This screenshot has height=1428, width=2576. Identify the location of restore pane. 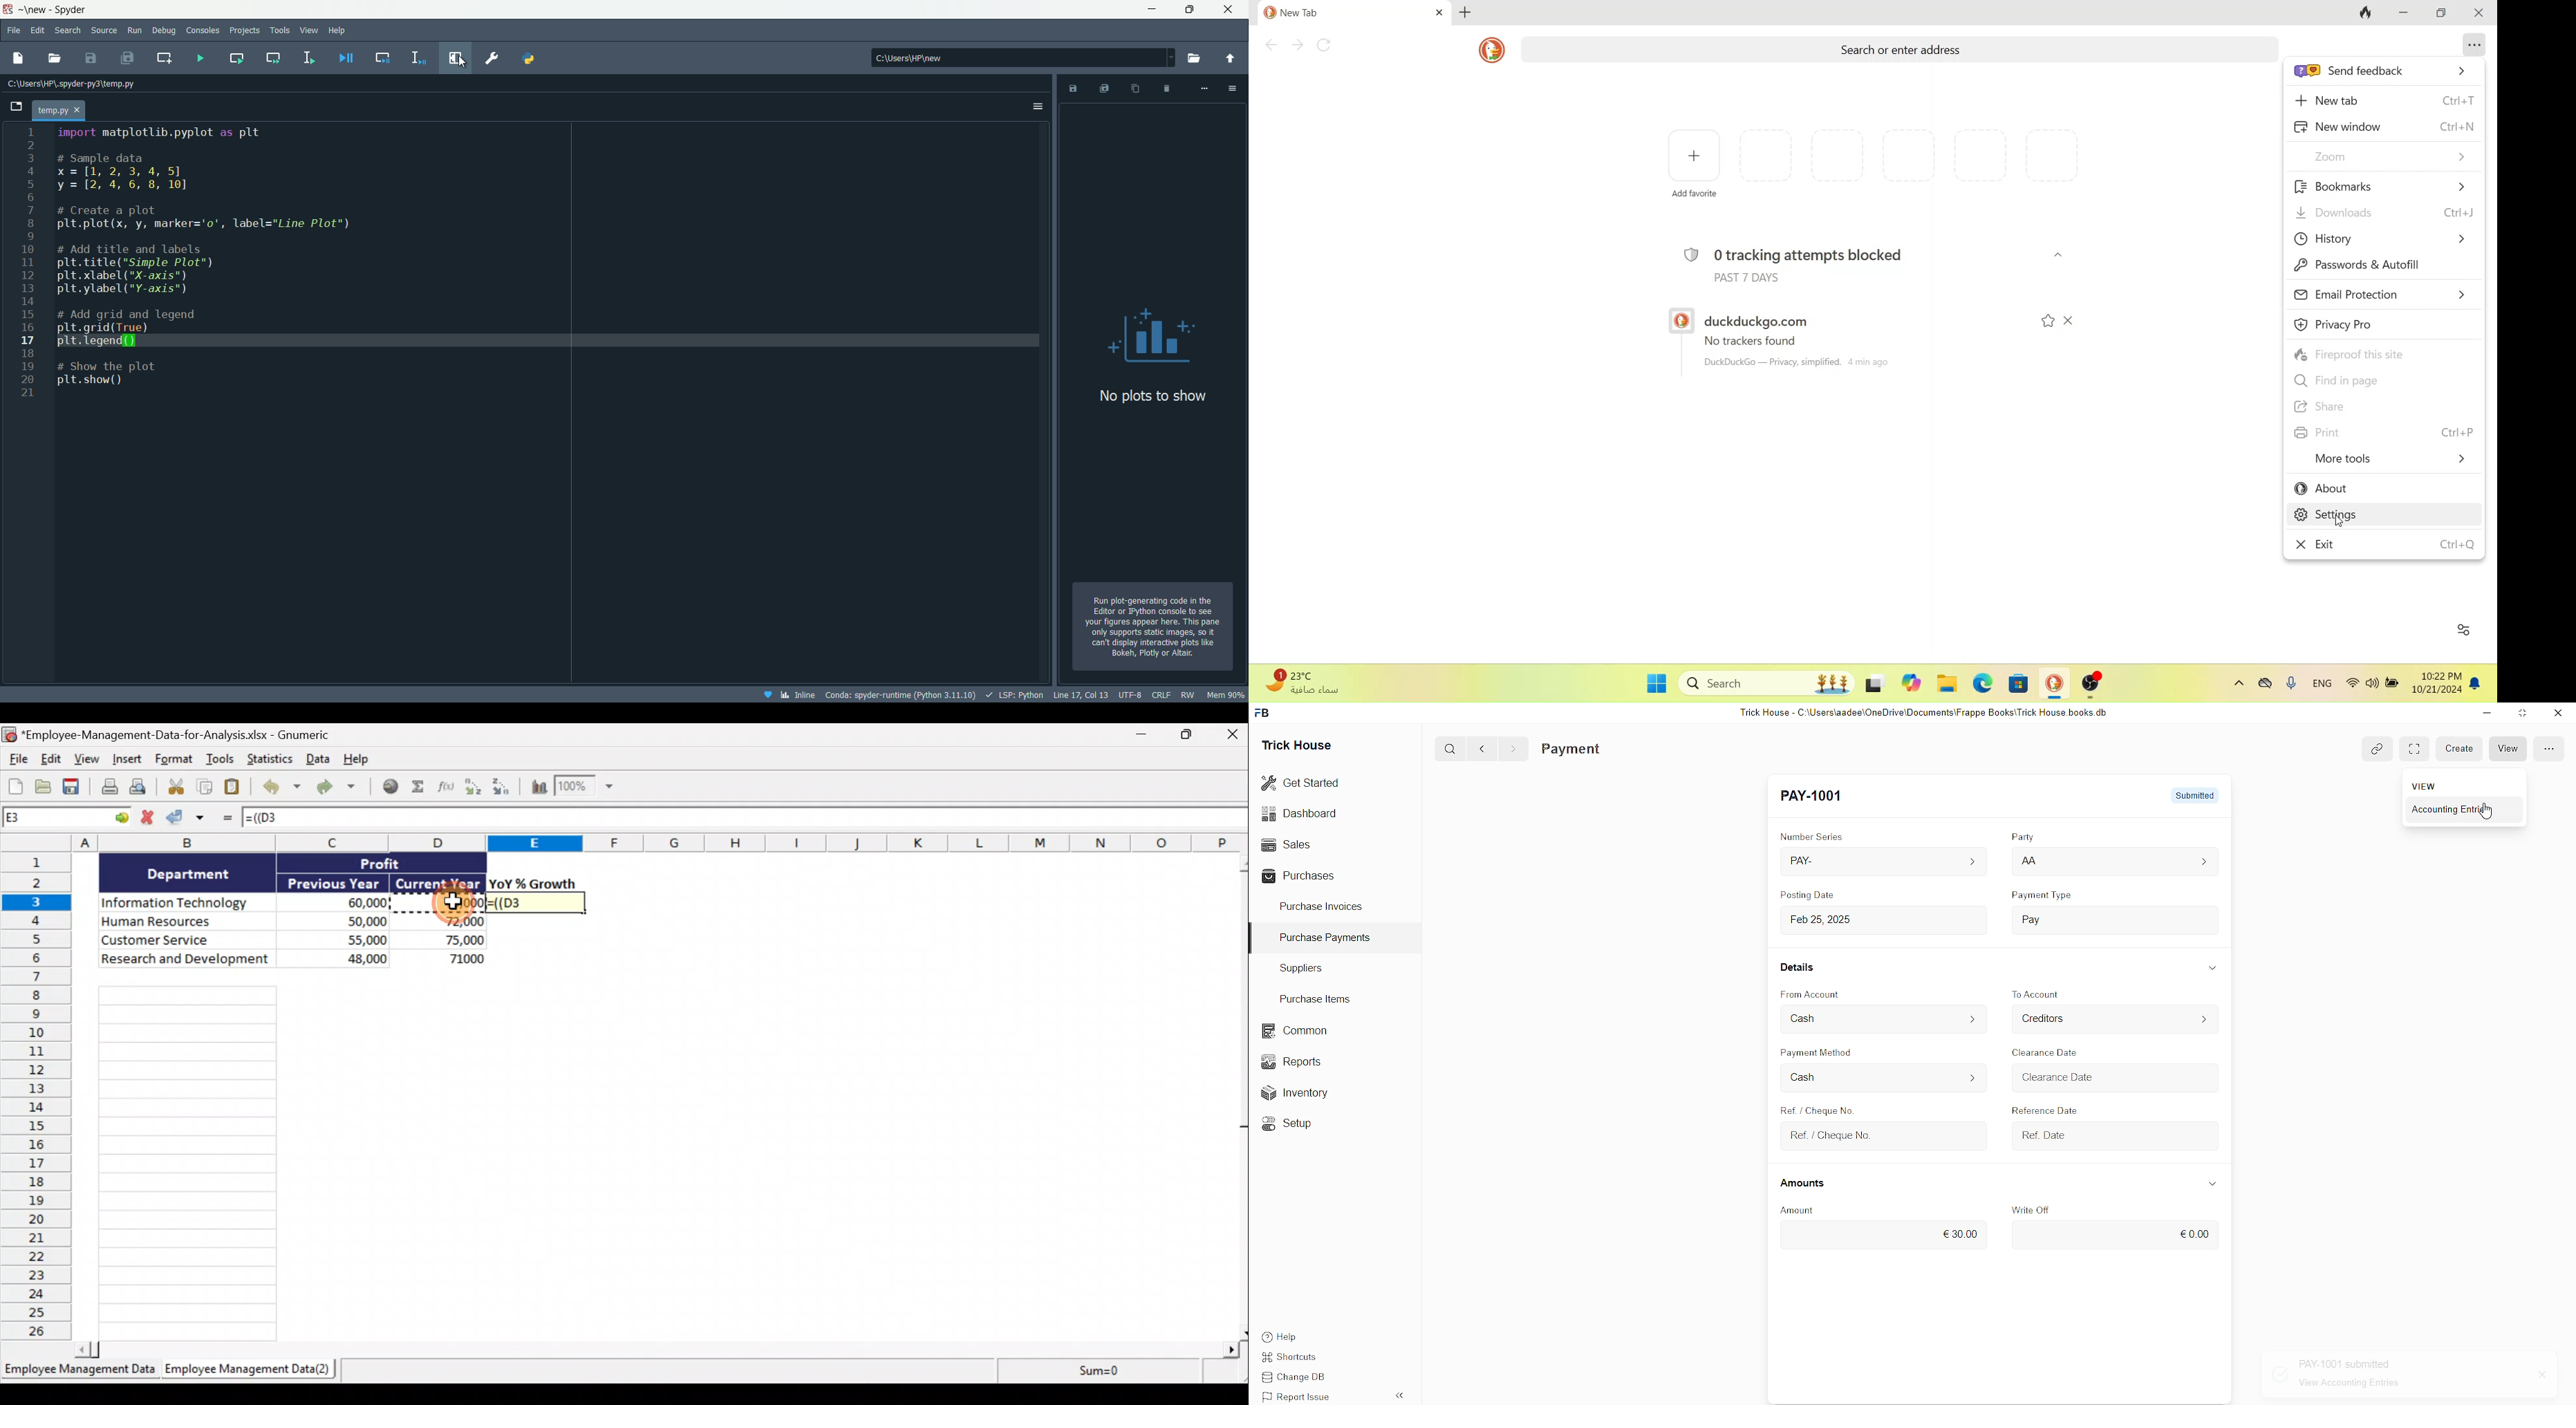
(457, 57).